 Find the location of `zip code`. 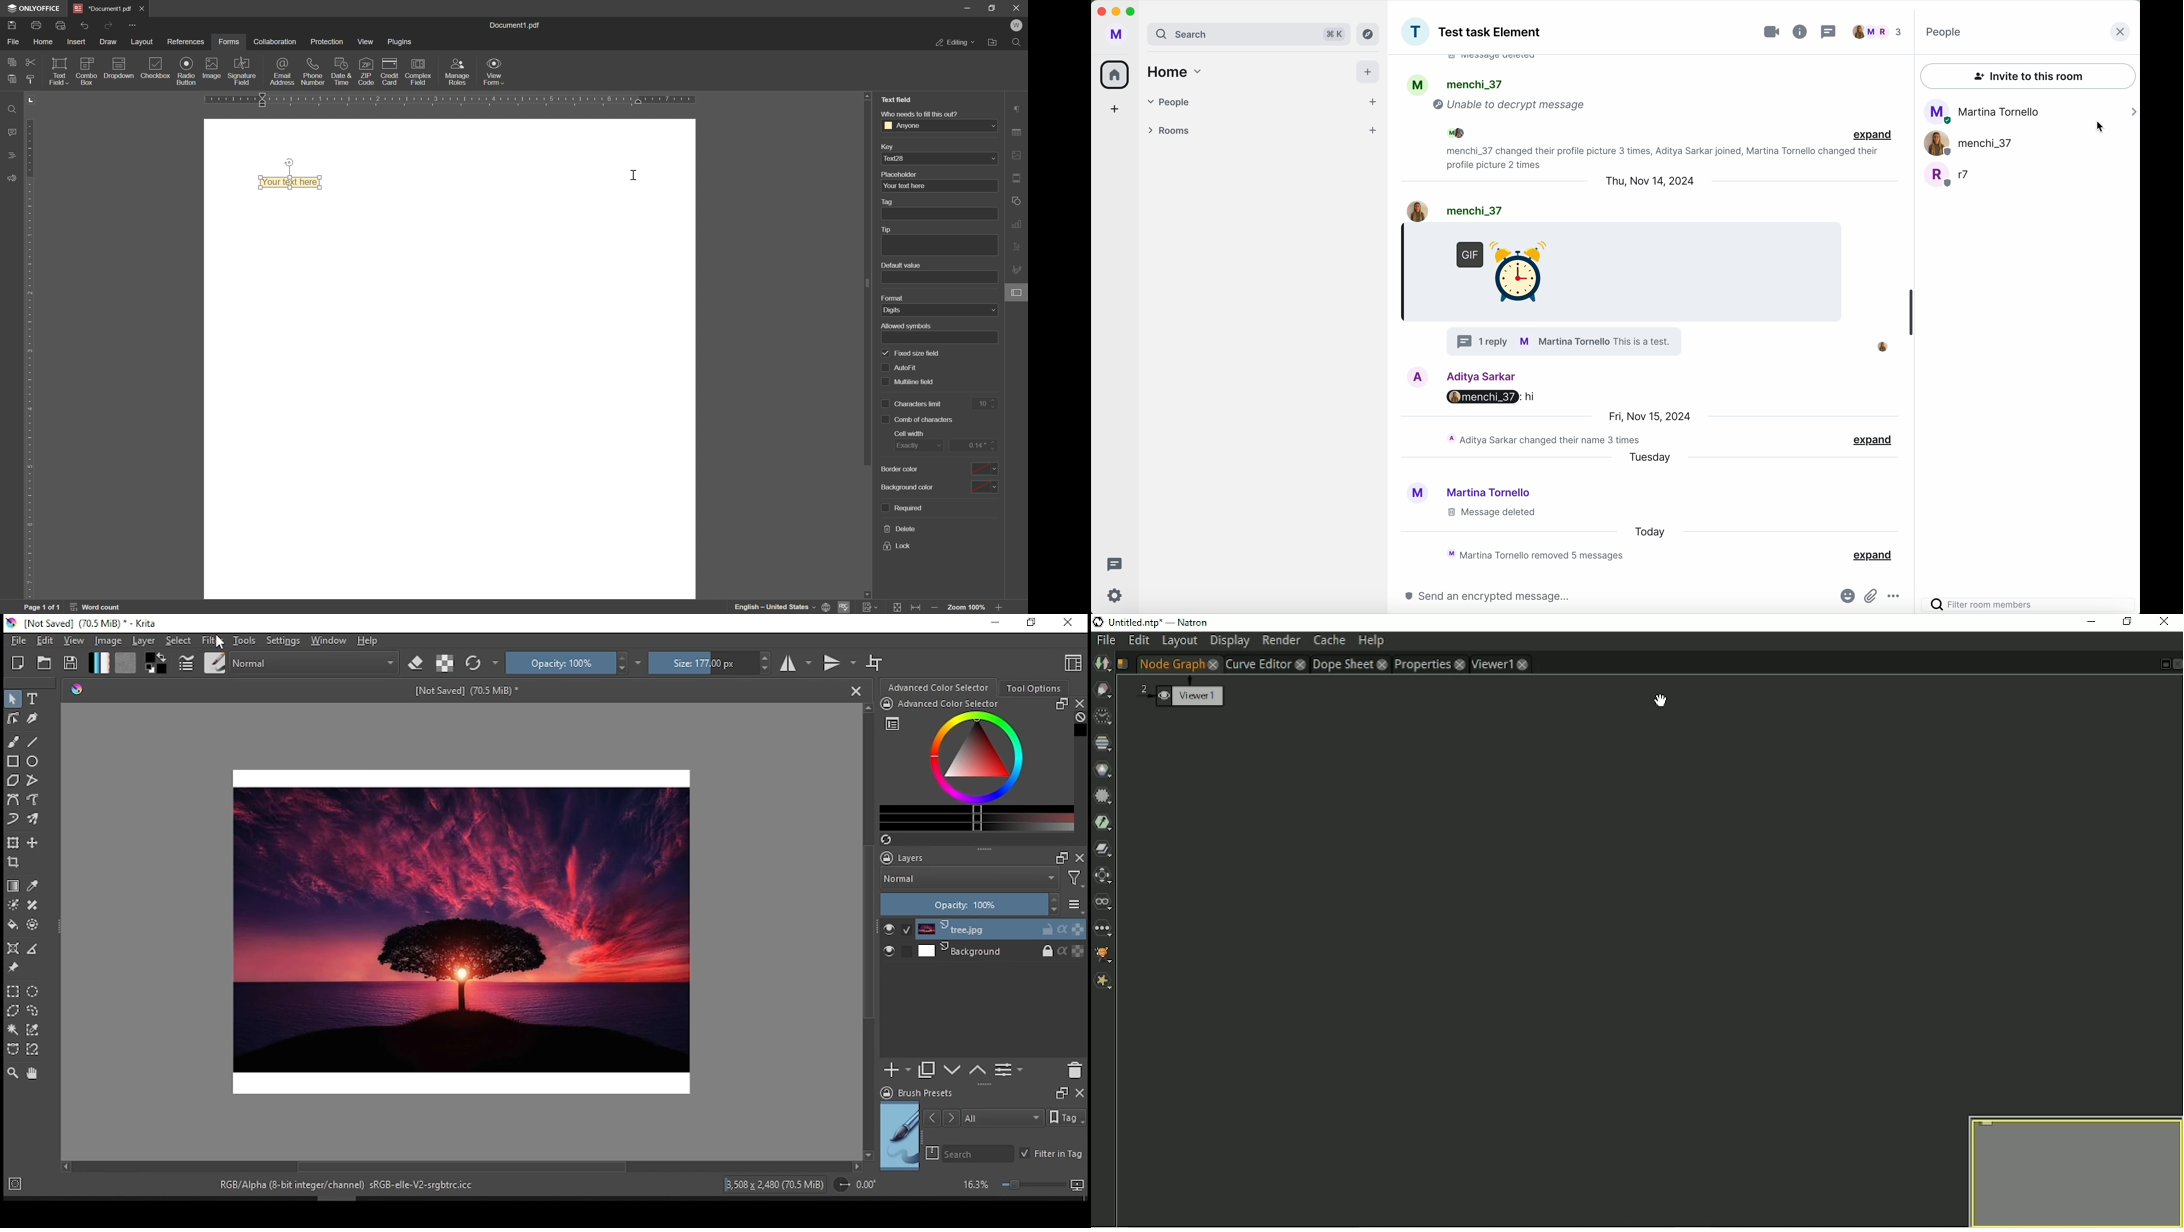

zip code is located at coordinates (367, 72).